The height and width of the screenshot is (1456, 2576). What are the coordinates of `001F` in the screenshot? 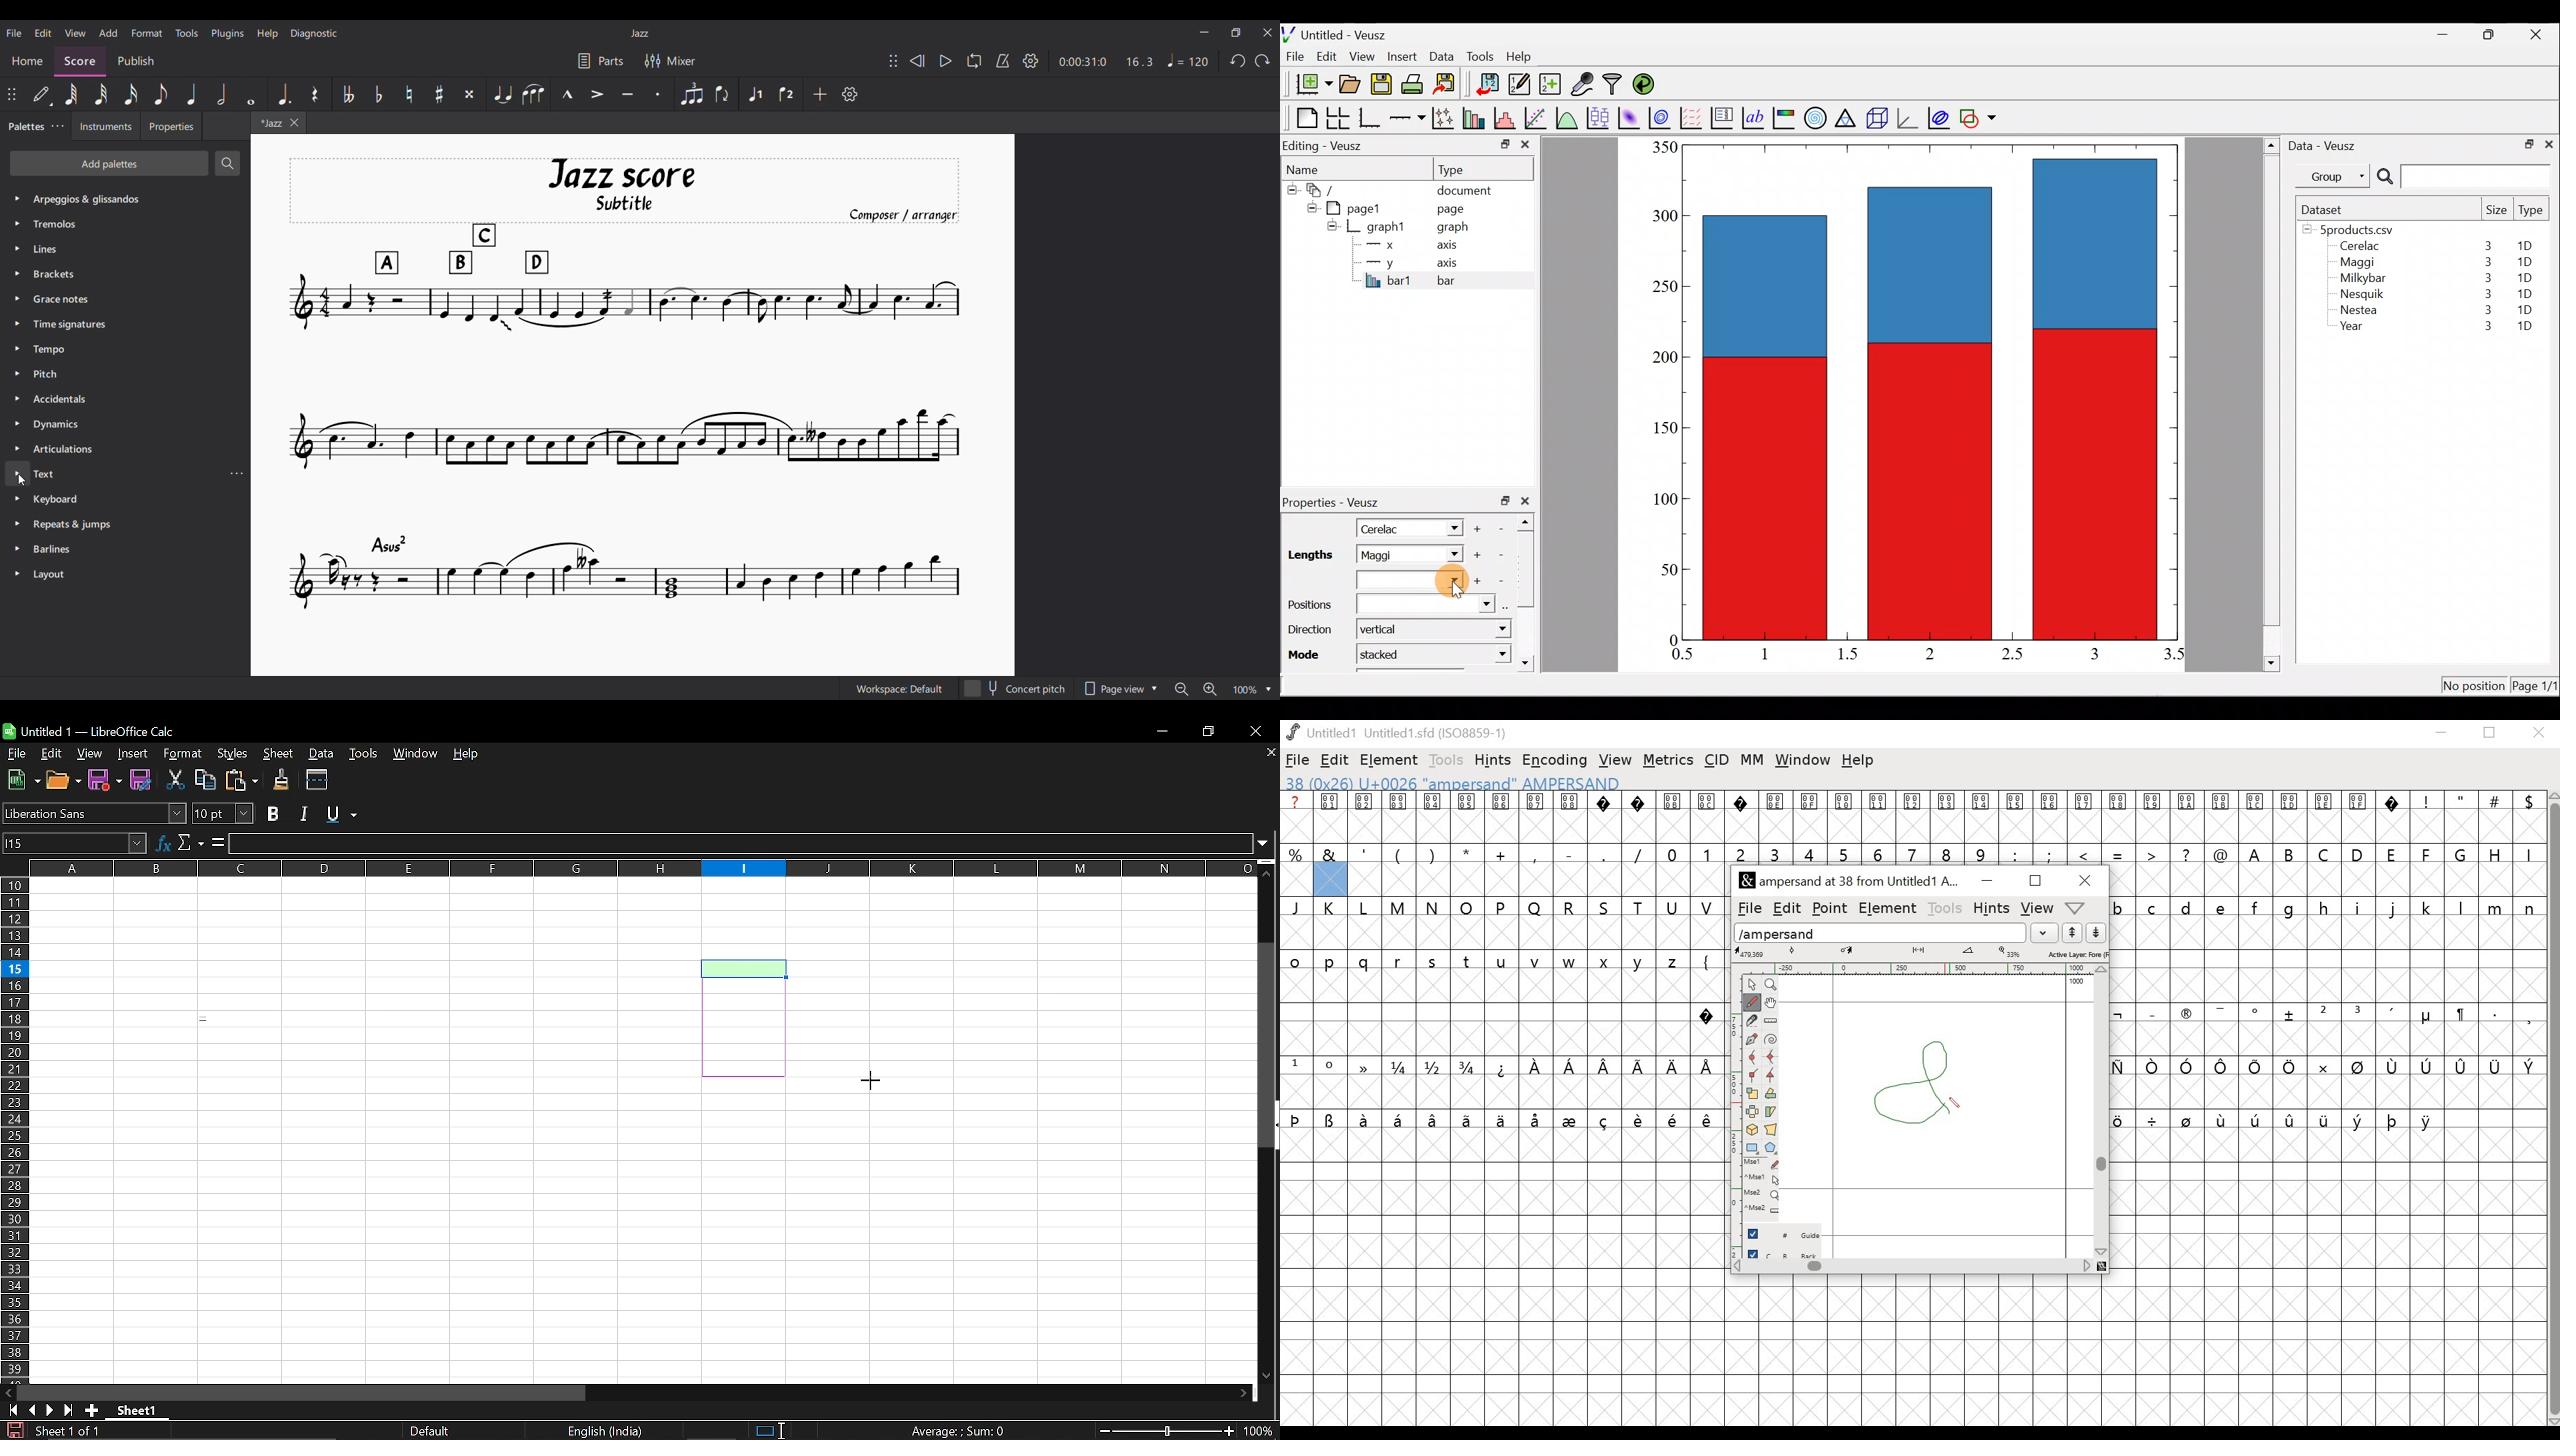 It's located at (2358, 817).